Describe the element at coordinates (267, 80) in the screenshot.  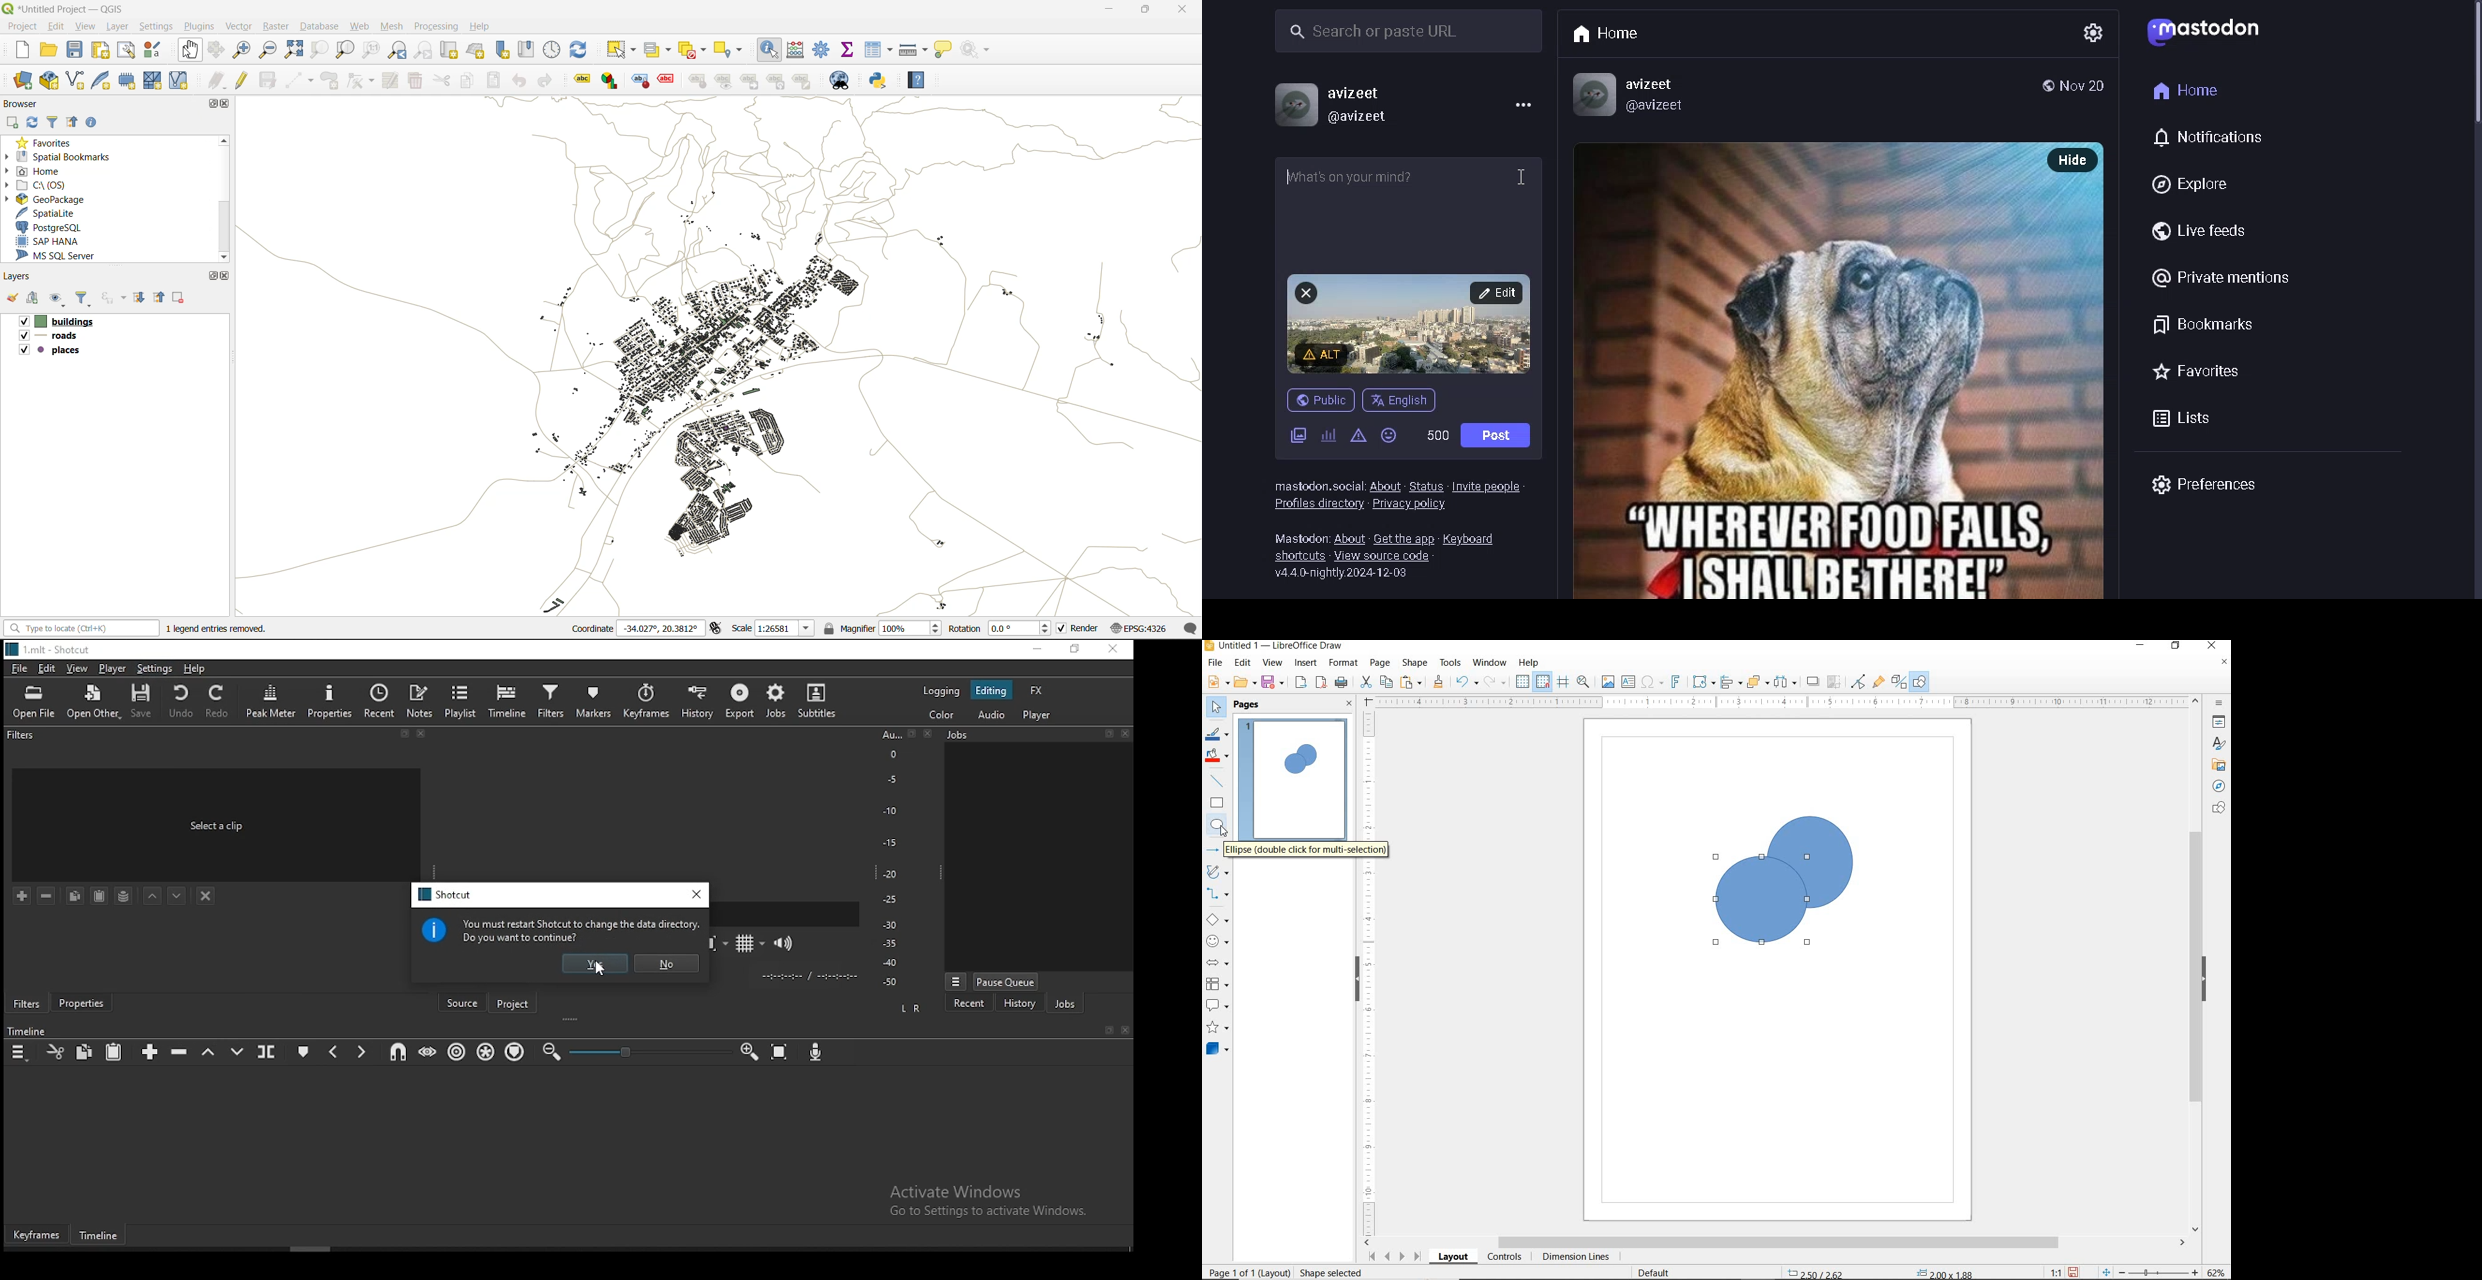
I see `save edits` at that location.